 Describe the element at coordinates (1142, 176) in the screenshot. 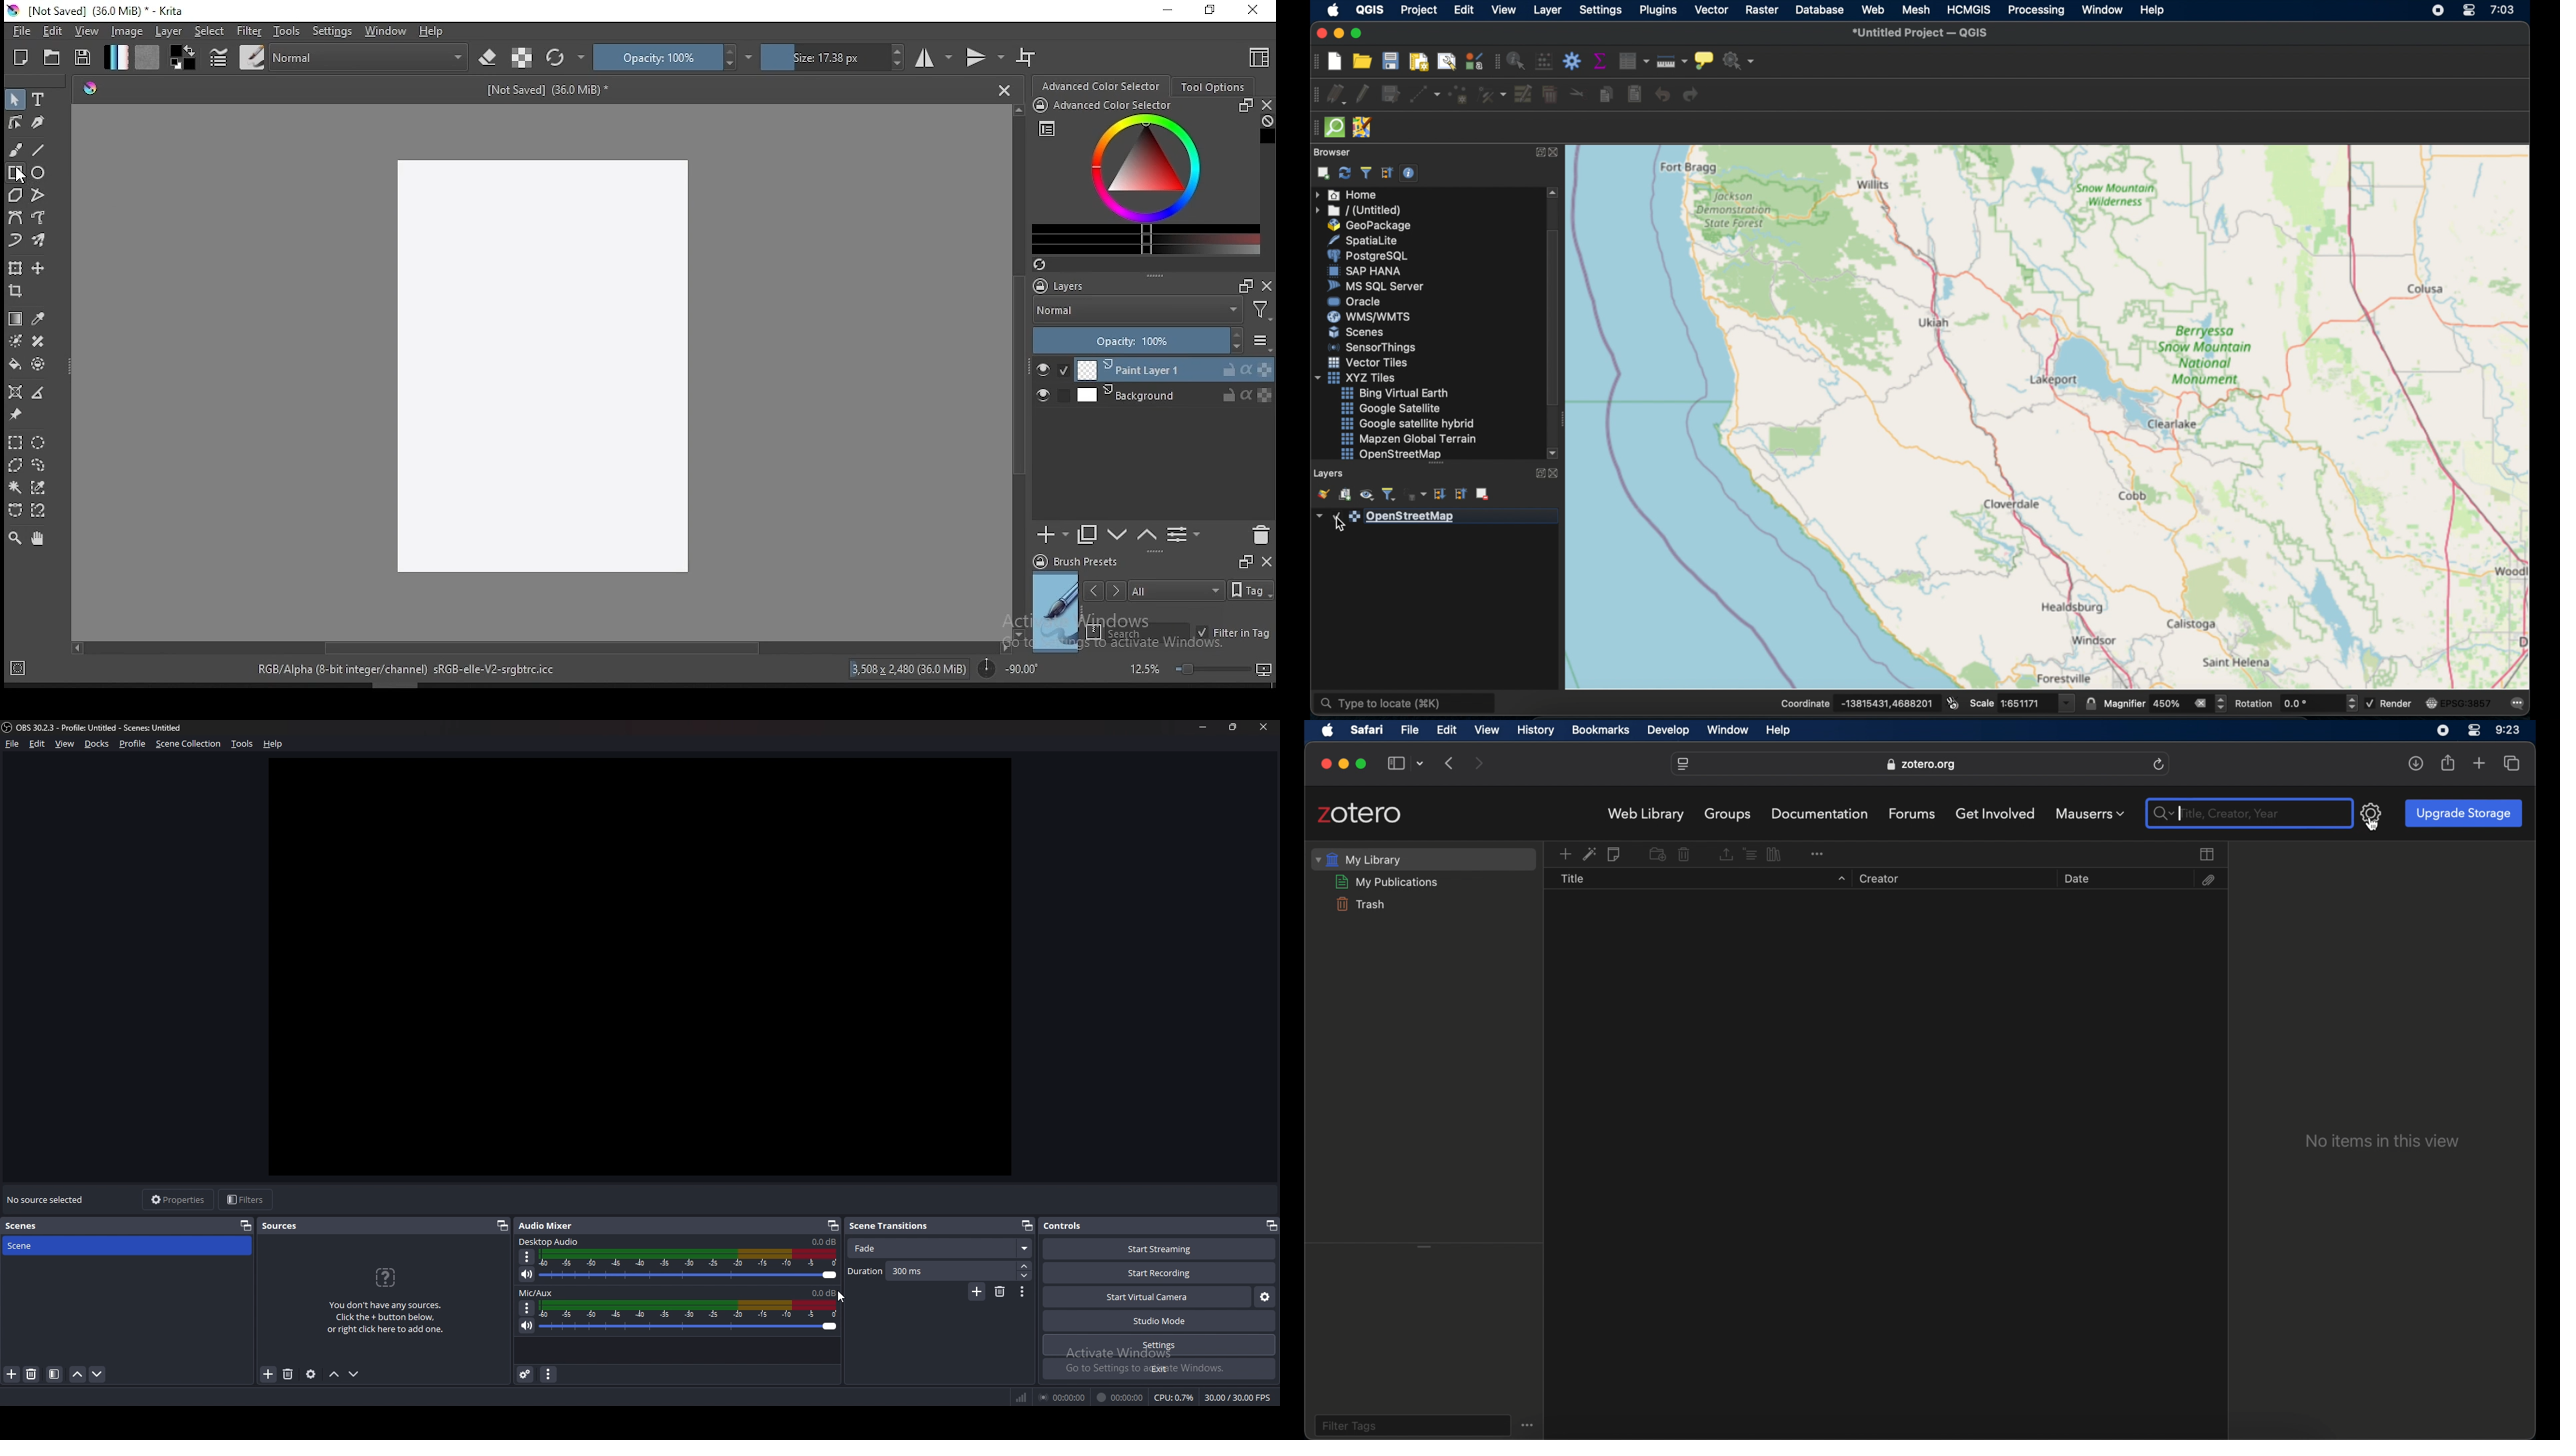

I see `advanced color selector` at that location.